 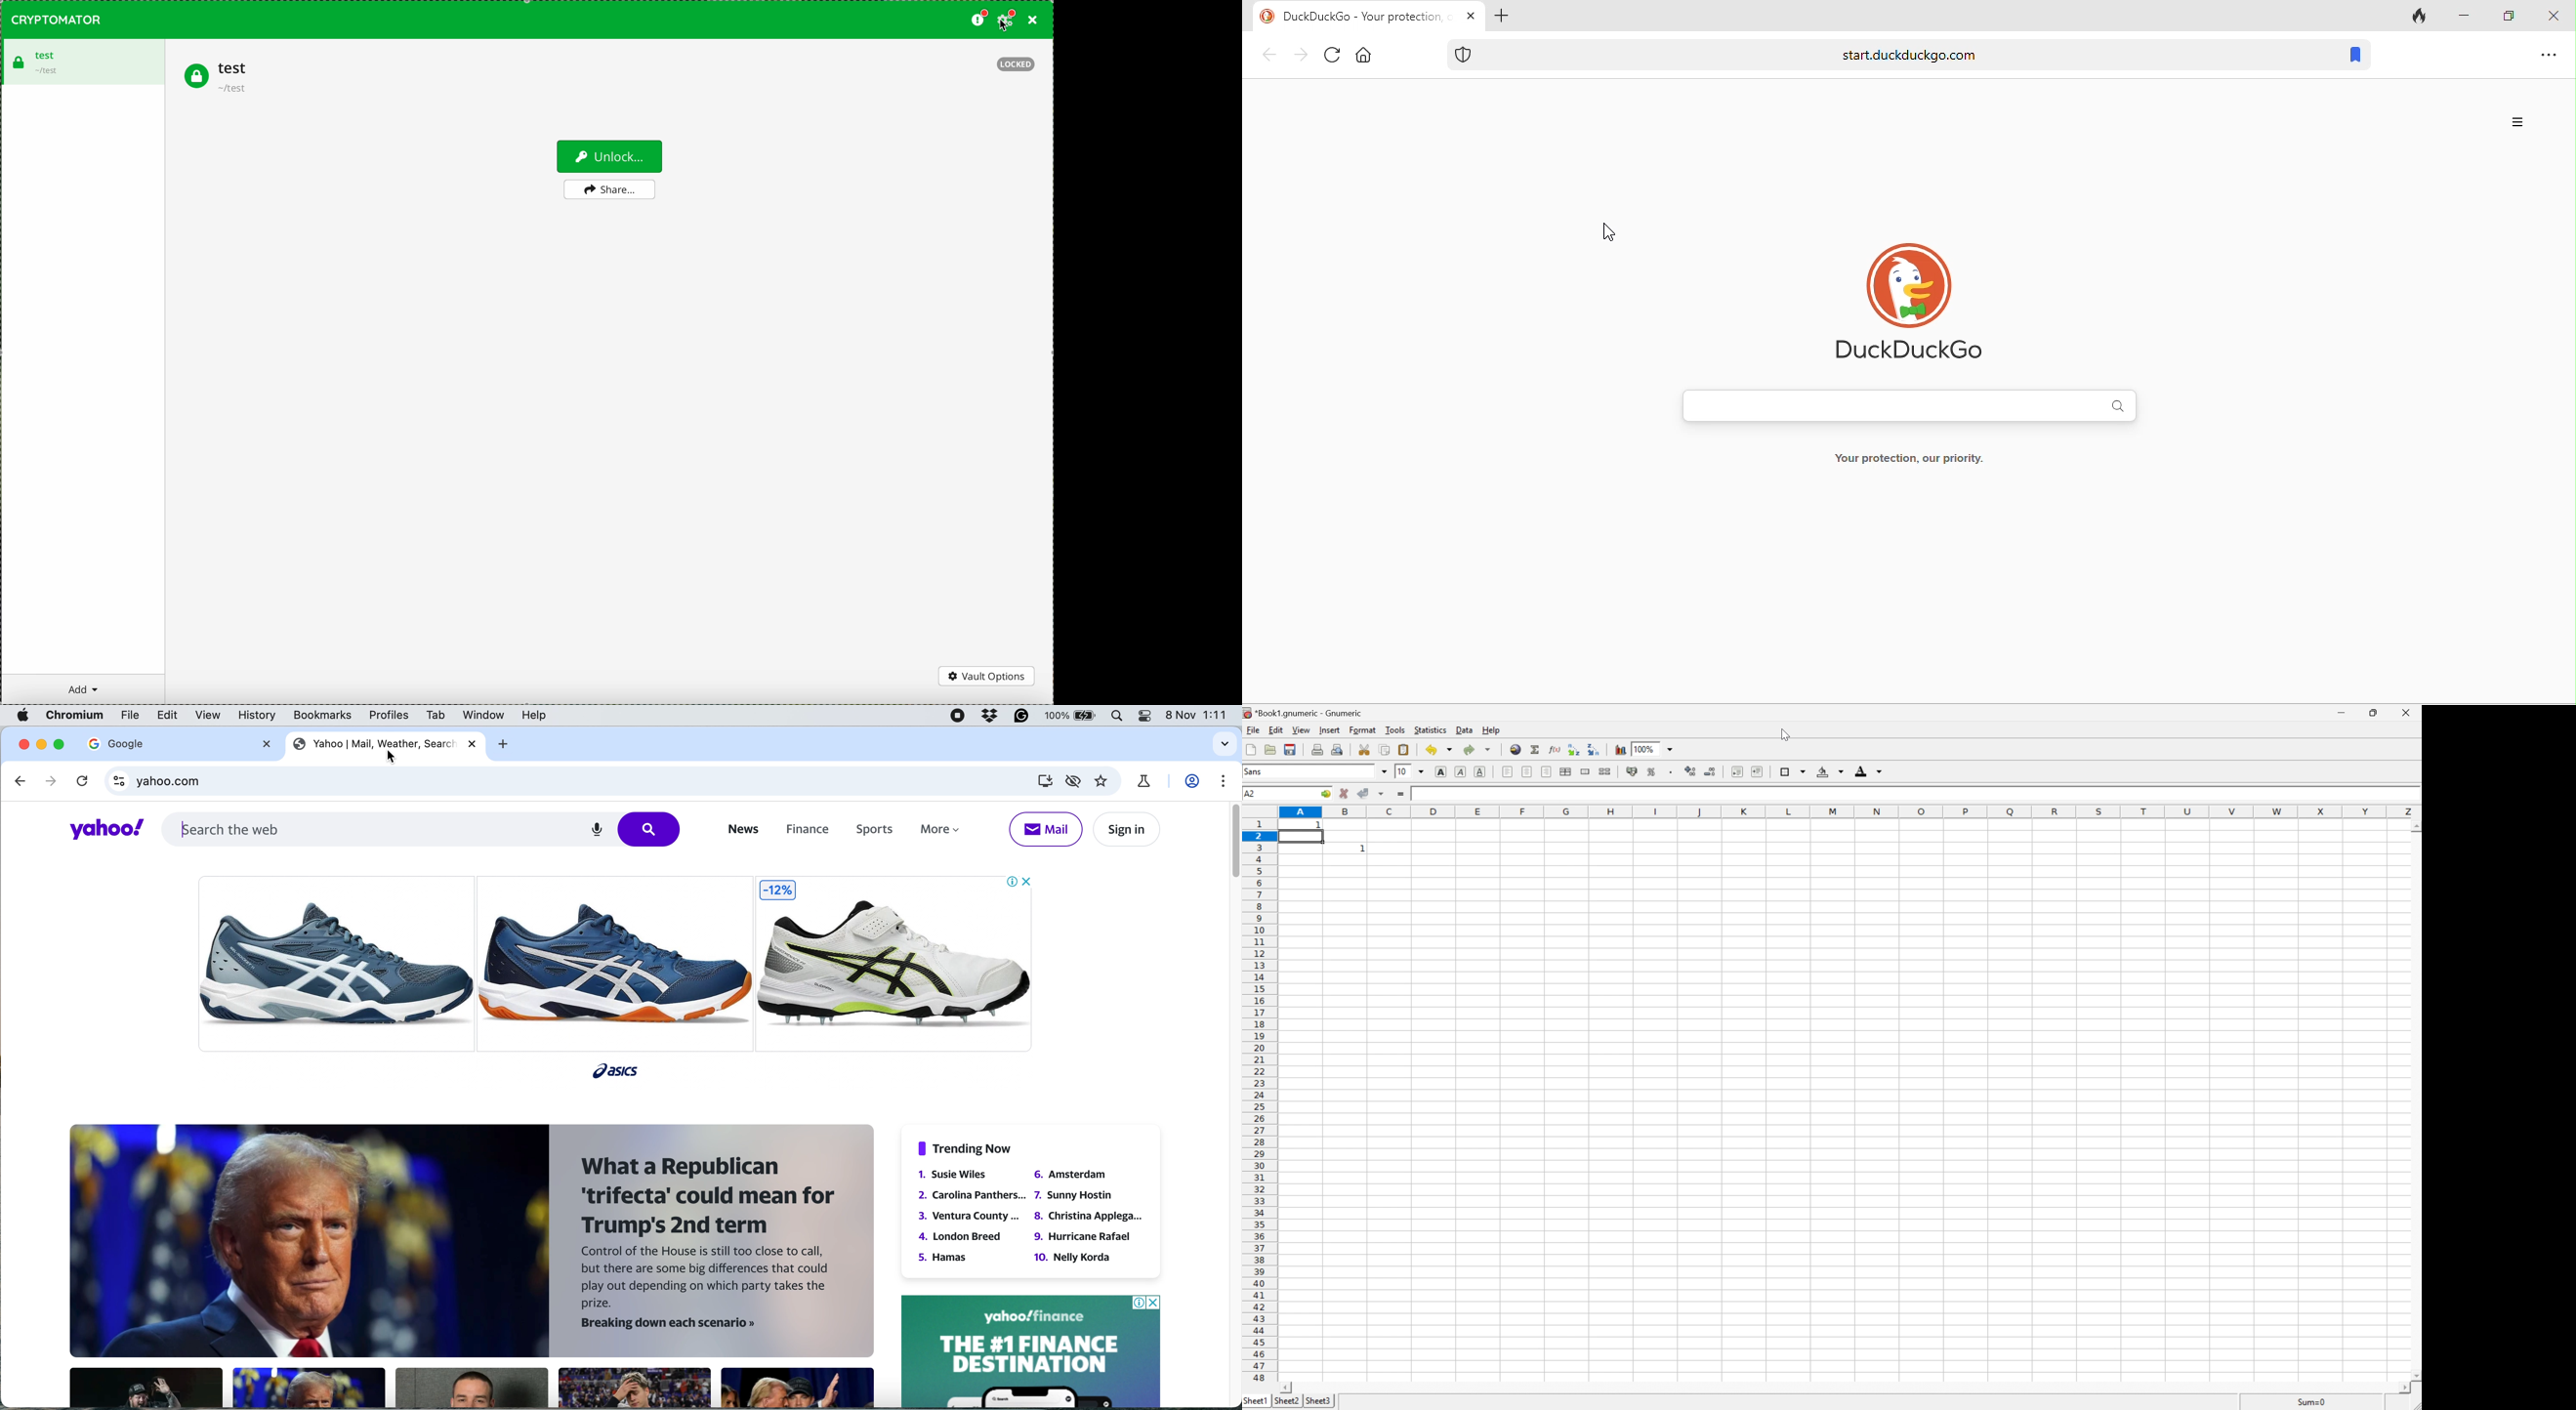 What do you see at coordinates (609, 155) in the screenshot?
I see `unlock button` at bounding box center [609, 155].